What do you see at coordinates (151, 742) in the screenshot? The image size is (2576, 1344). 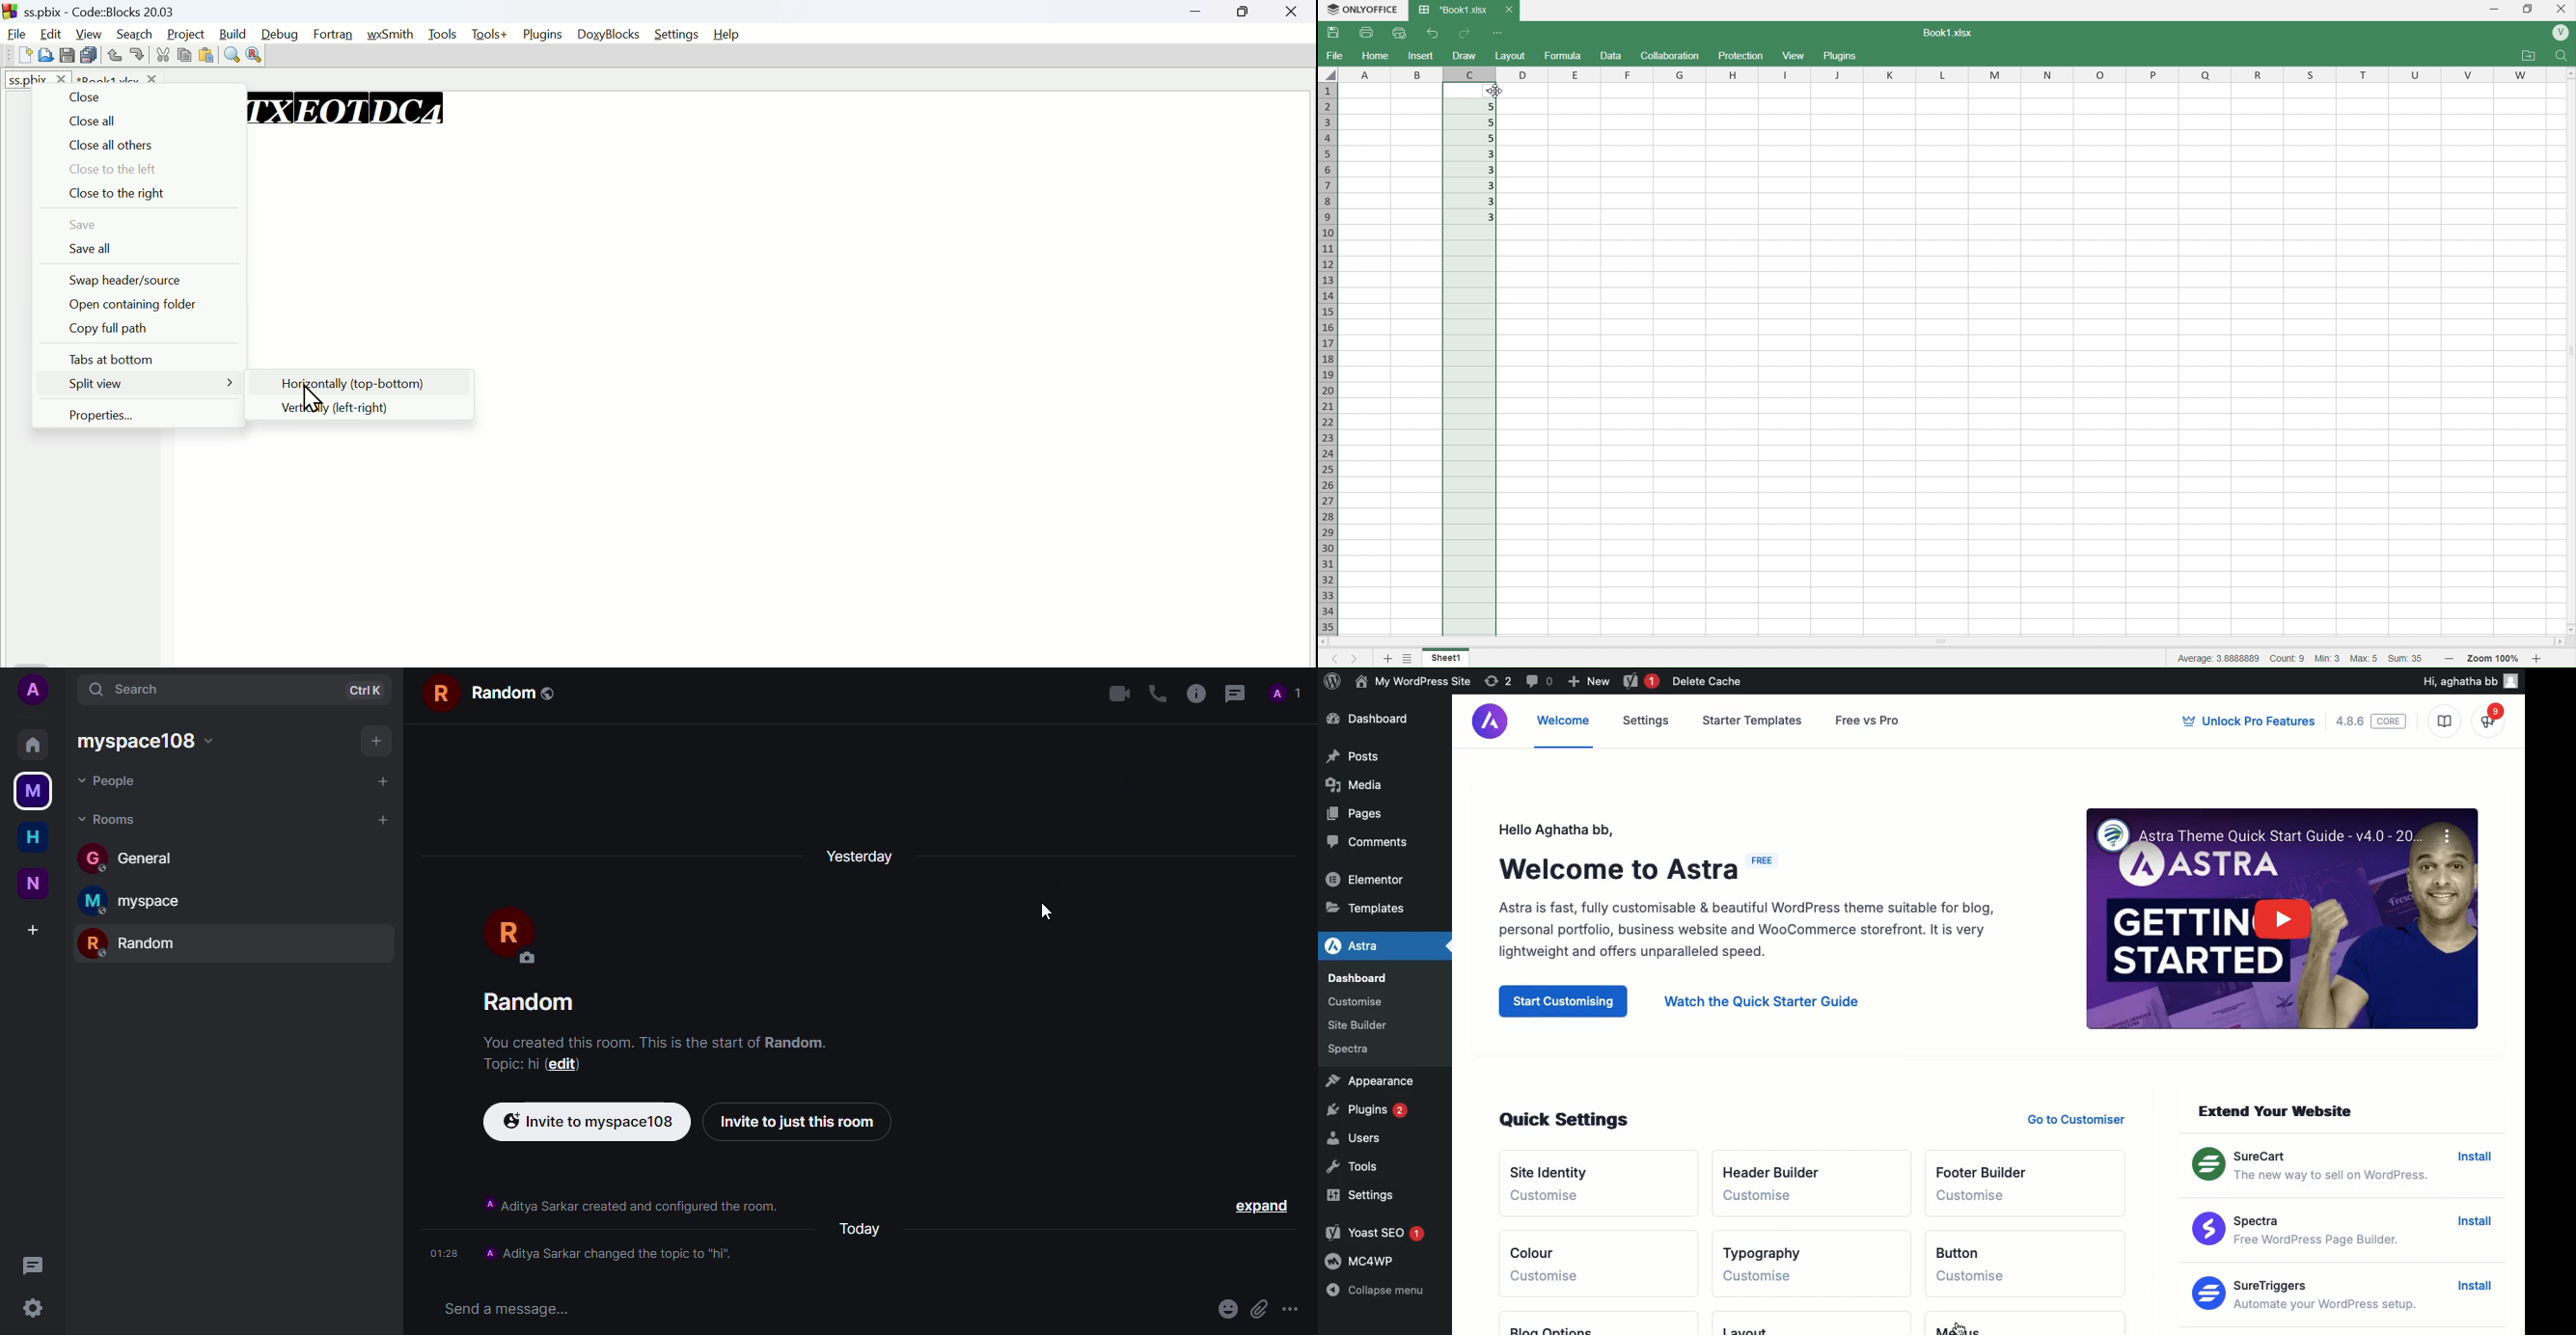 I see `myspace` at bounding box center [151, 742].